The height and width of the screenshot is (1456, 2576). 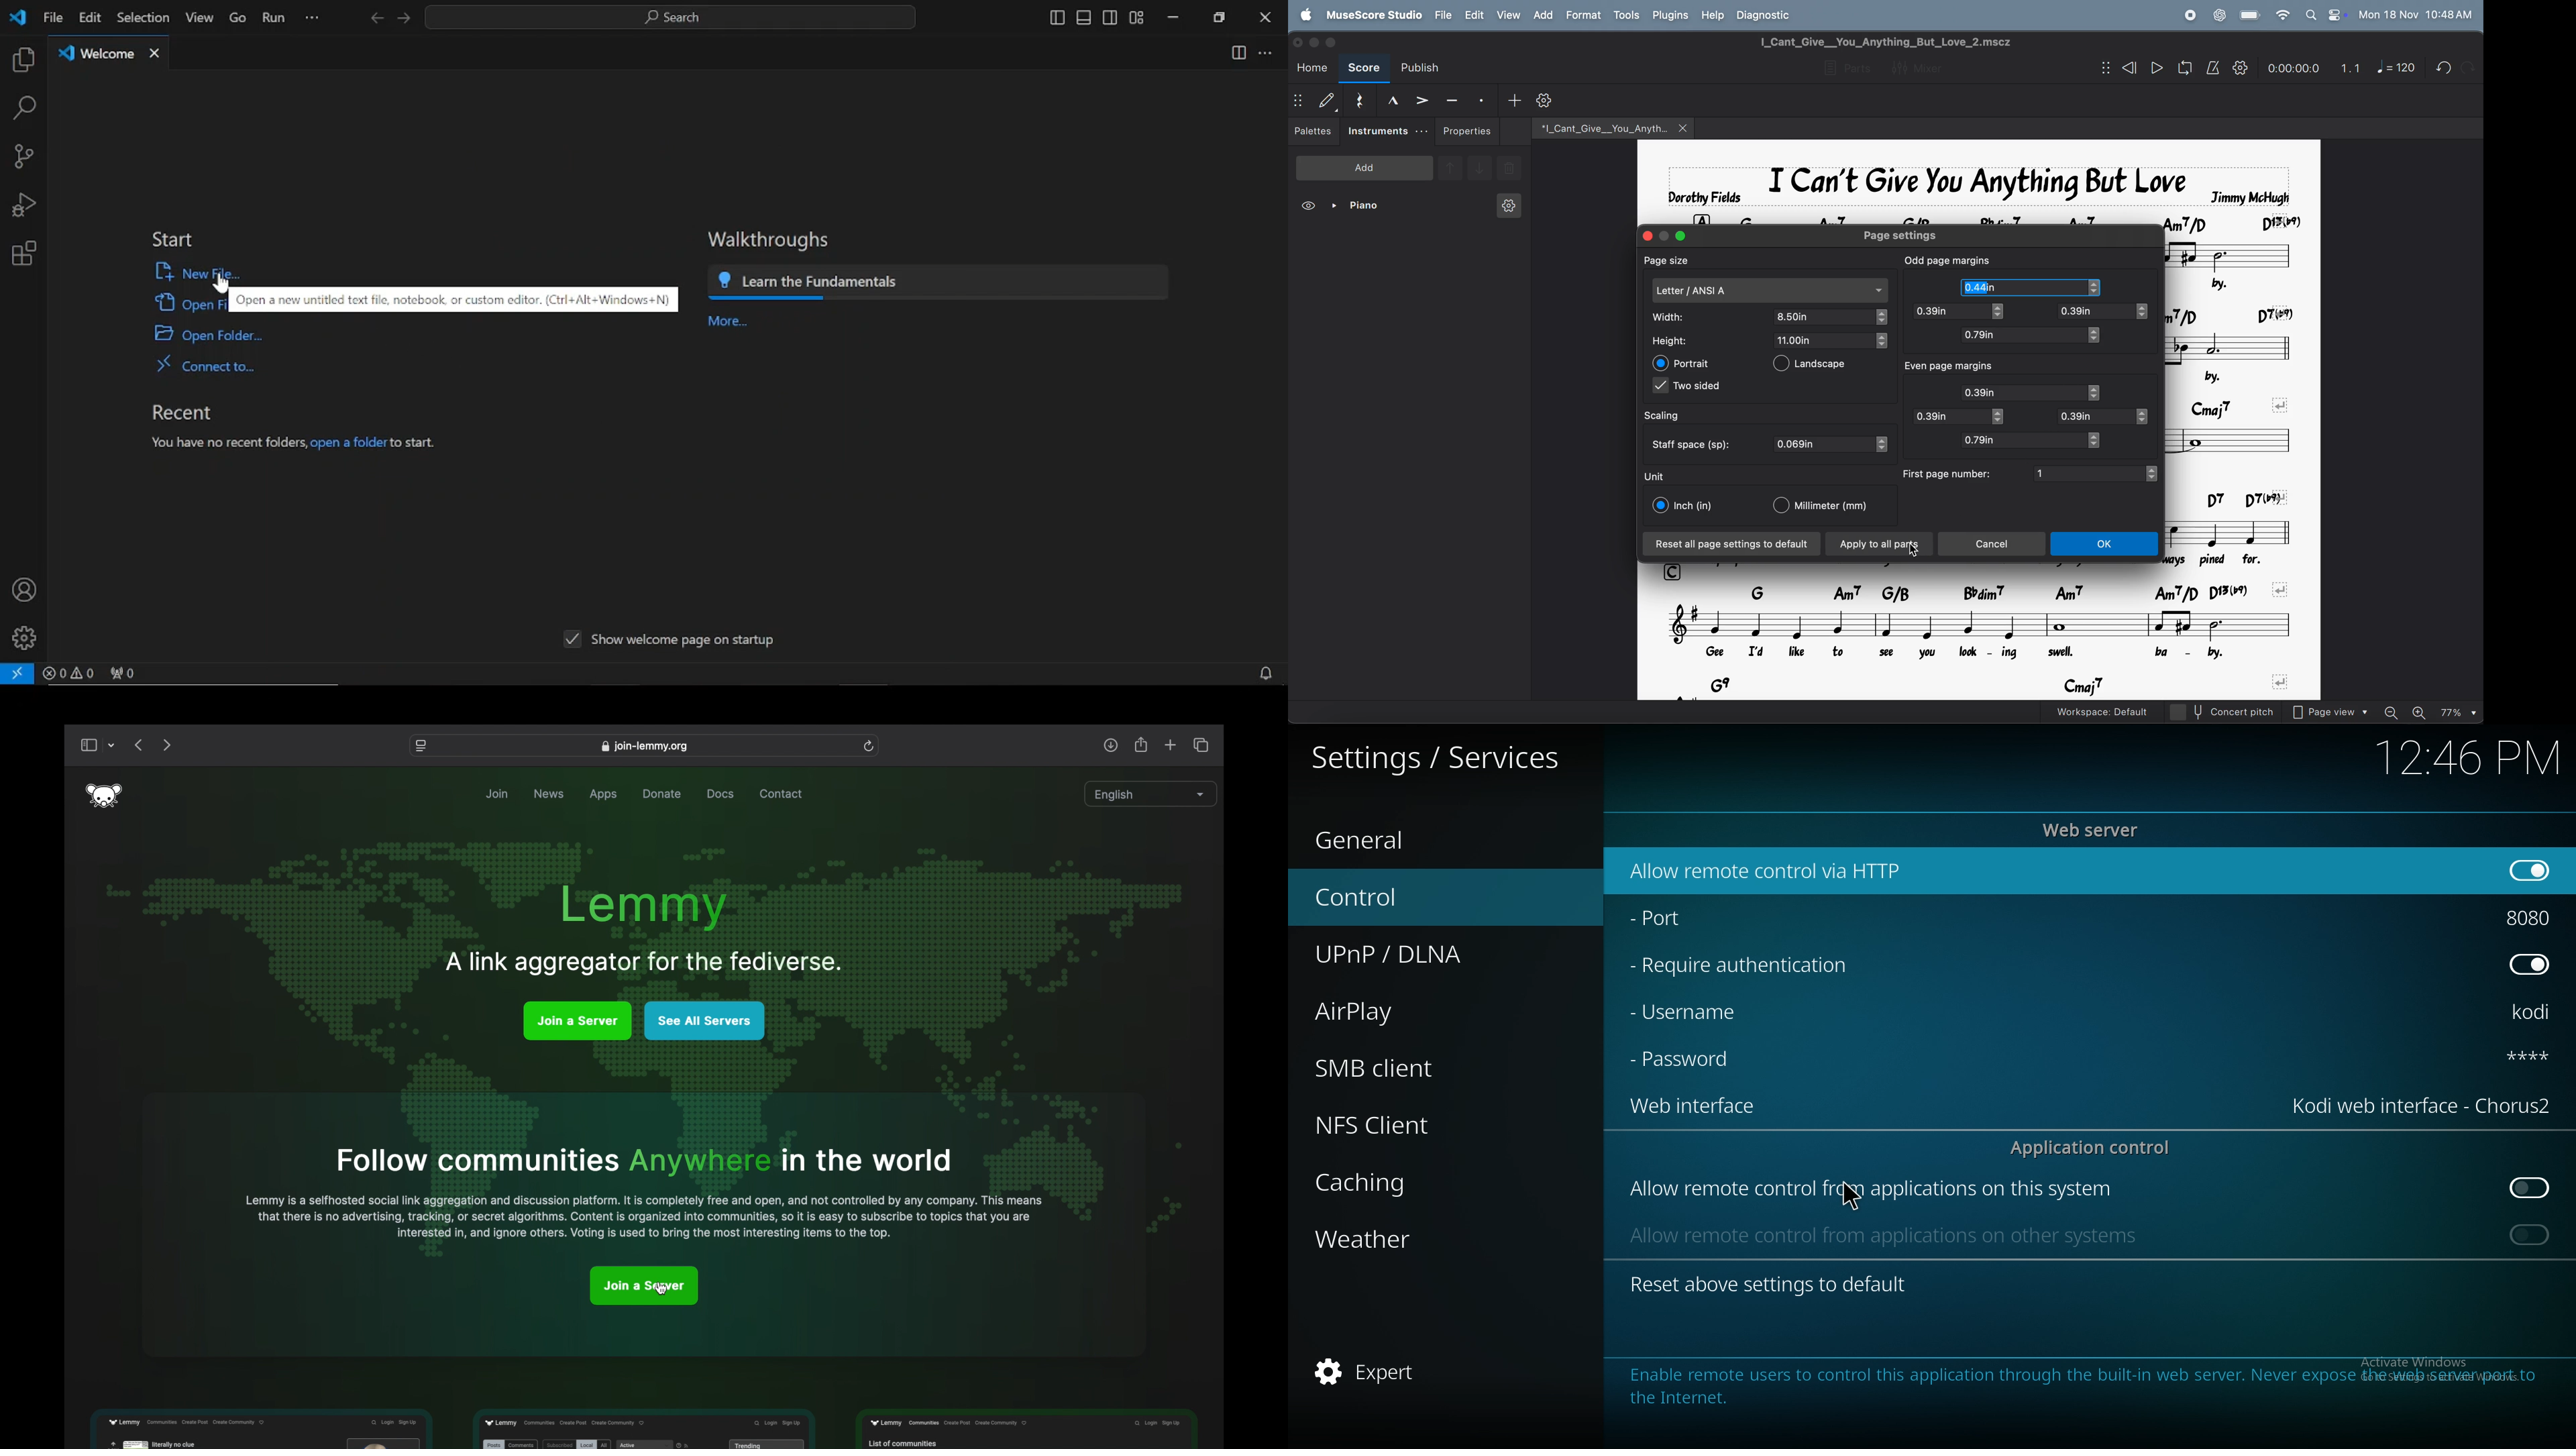 What do you see at coordinates (936, 284) in the screenshot?
I see `learn the fundamentals` at bounding box center [936, 284].